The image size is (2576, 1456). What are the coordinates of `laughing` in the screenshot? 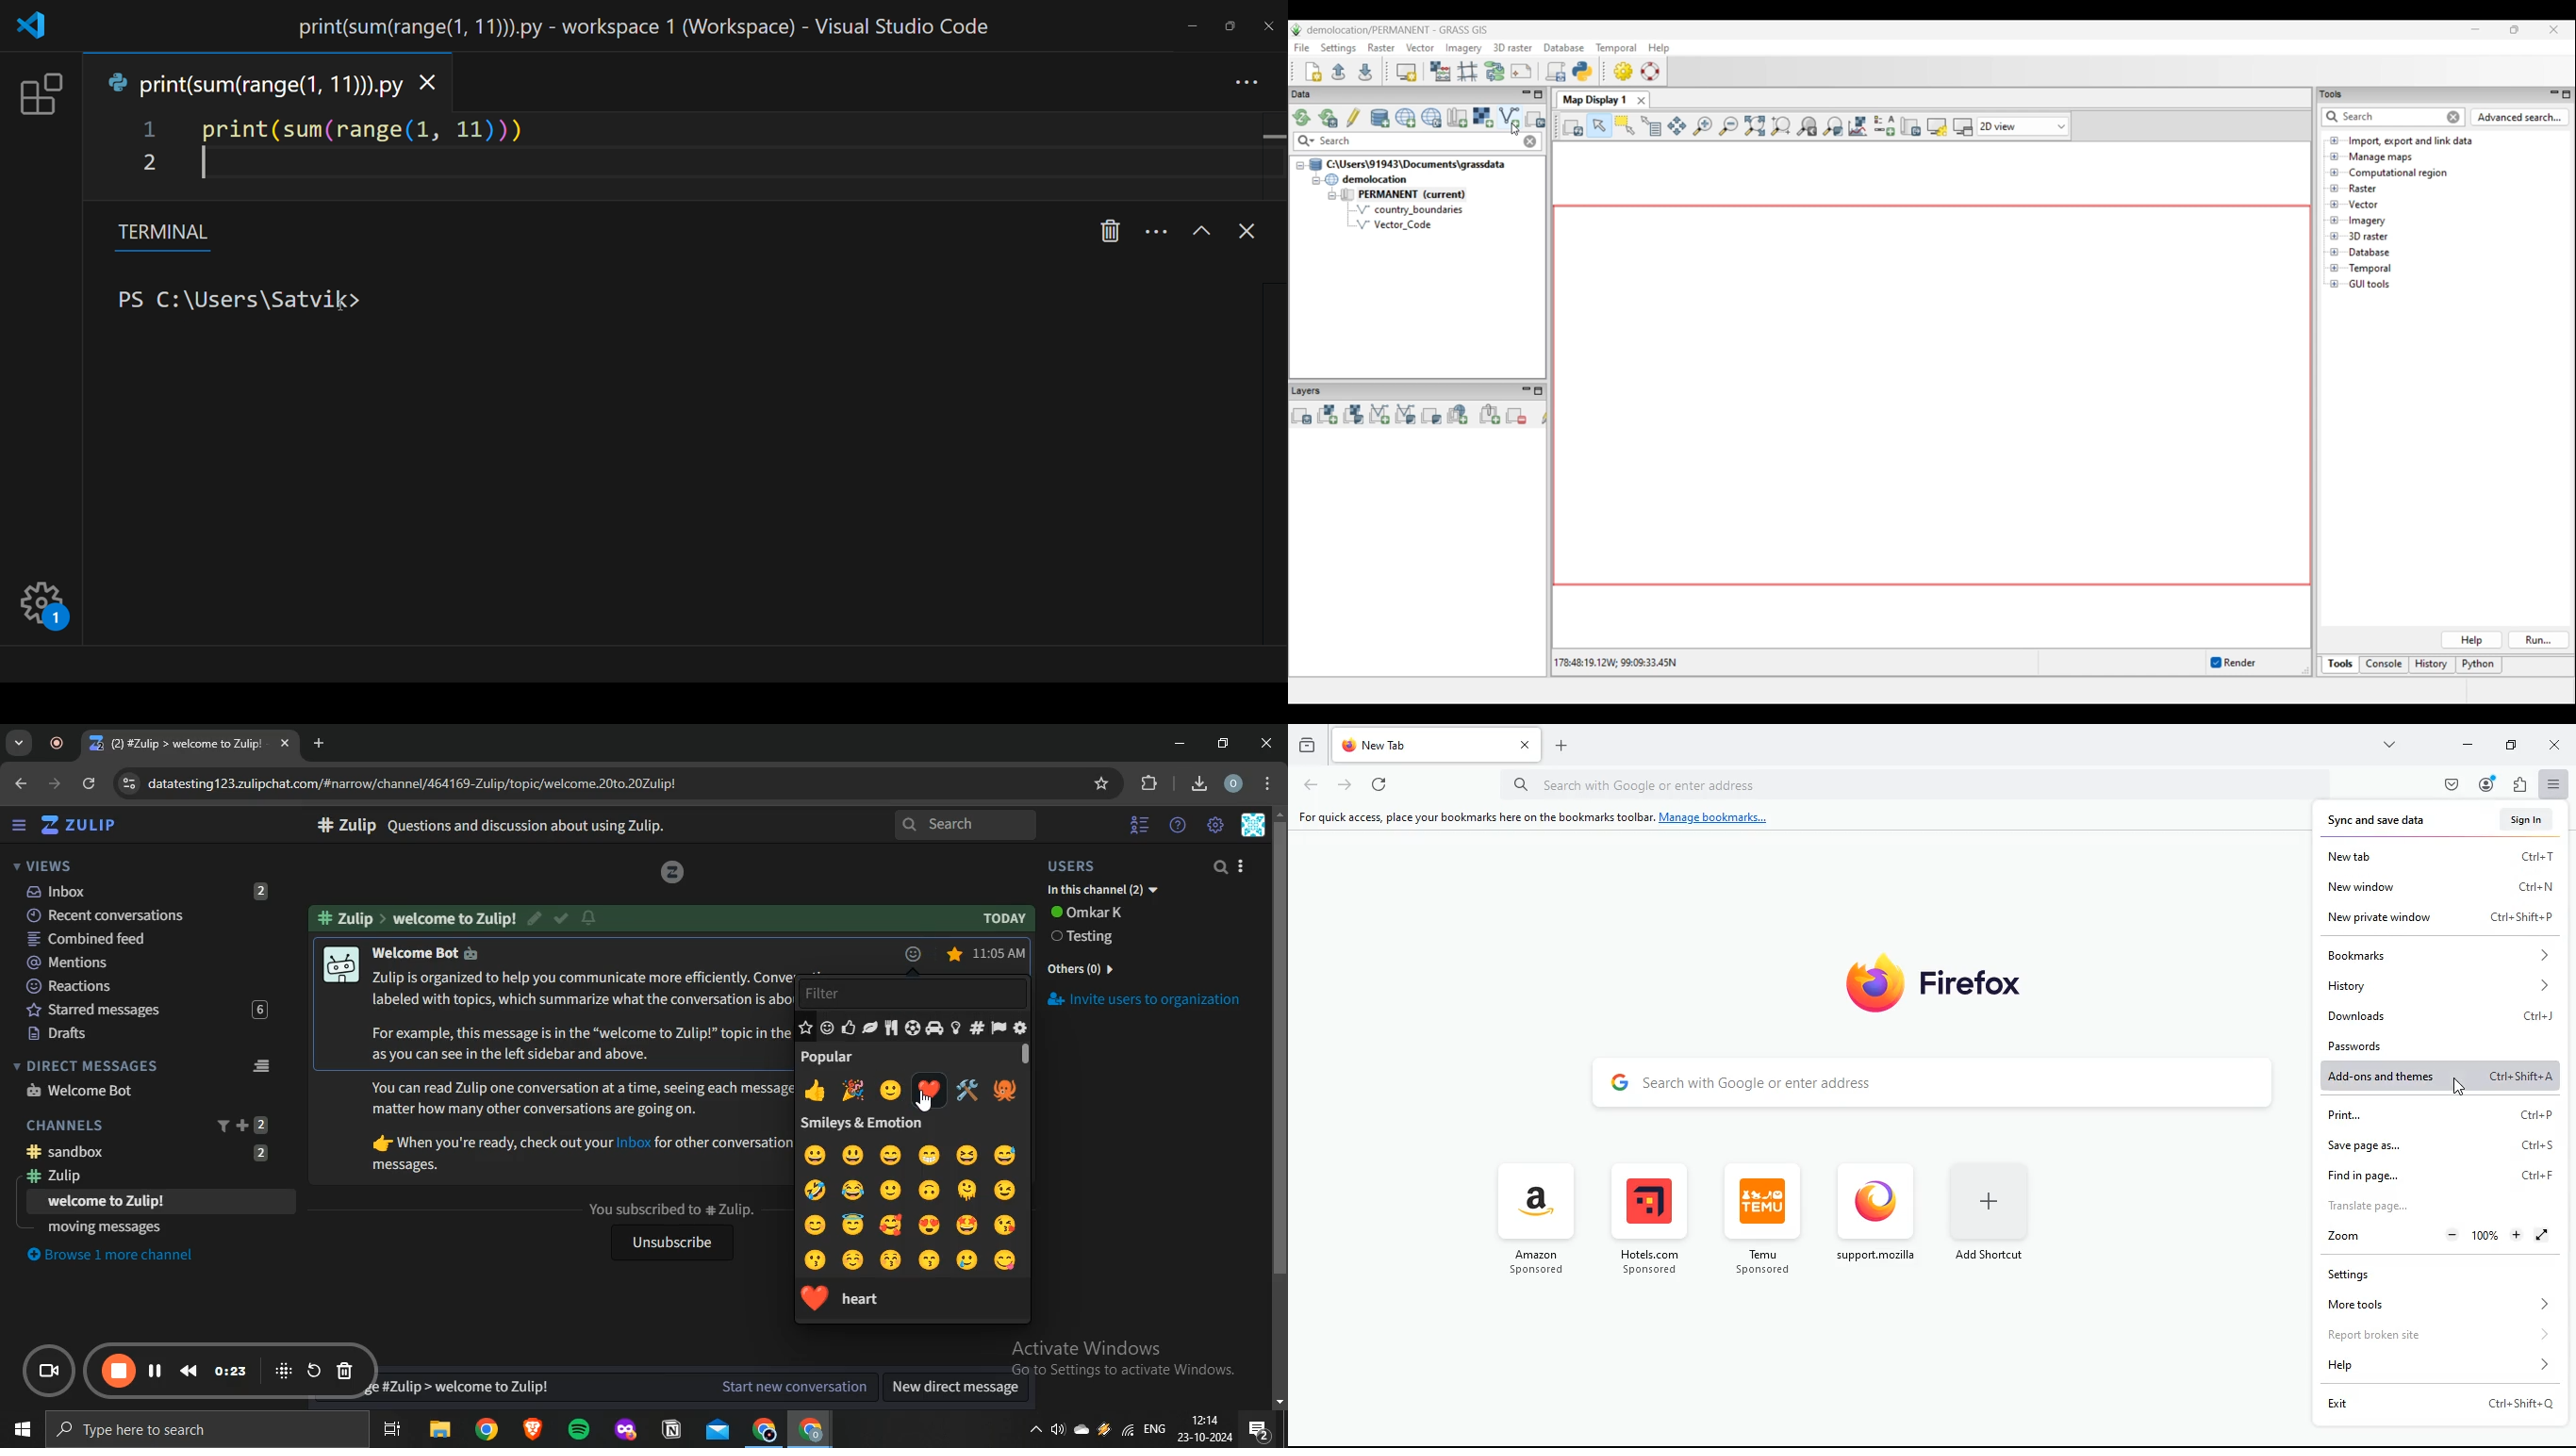 It's located at (966, 1154).